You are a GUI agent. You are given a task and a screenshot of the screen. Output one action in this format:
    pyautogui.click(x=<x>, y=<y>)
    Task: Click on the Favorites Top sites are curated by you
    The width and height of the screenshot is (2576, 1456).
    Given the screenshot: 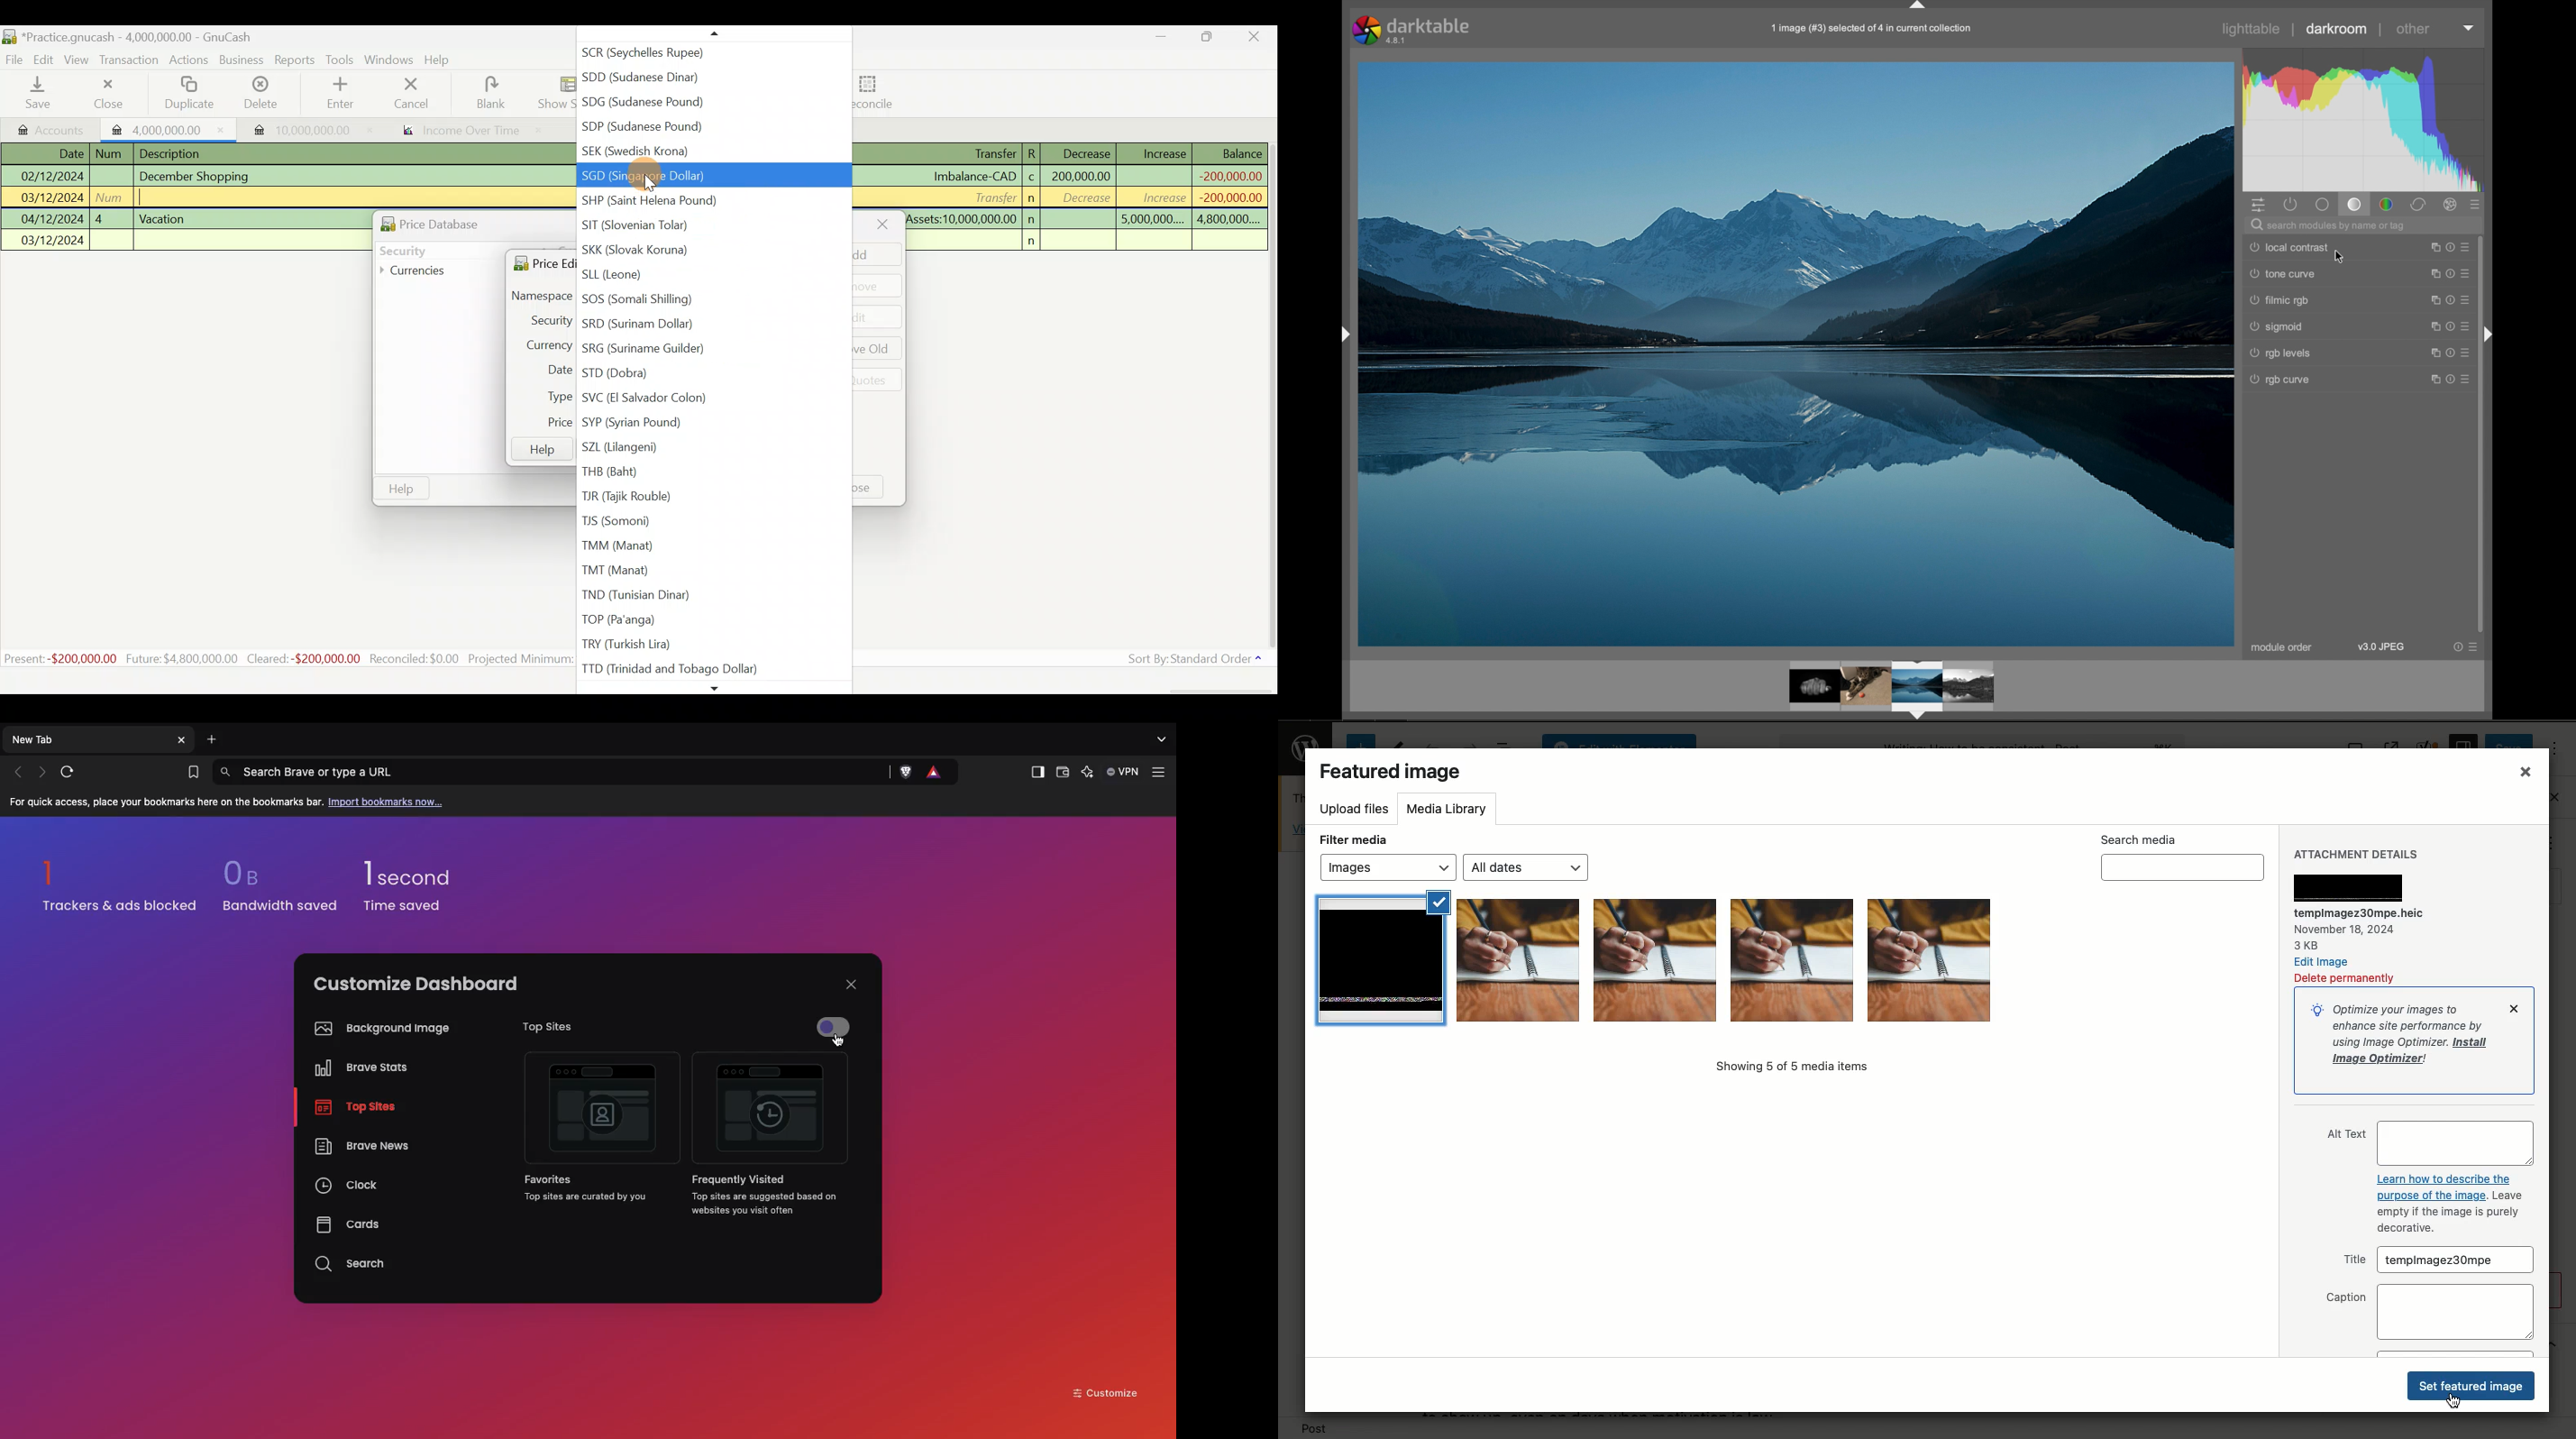 What is the action you would take?
    pyautogui.click(x=597, y=1190)
    